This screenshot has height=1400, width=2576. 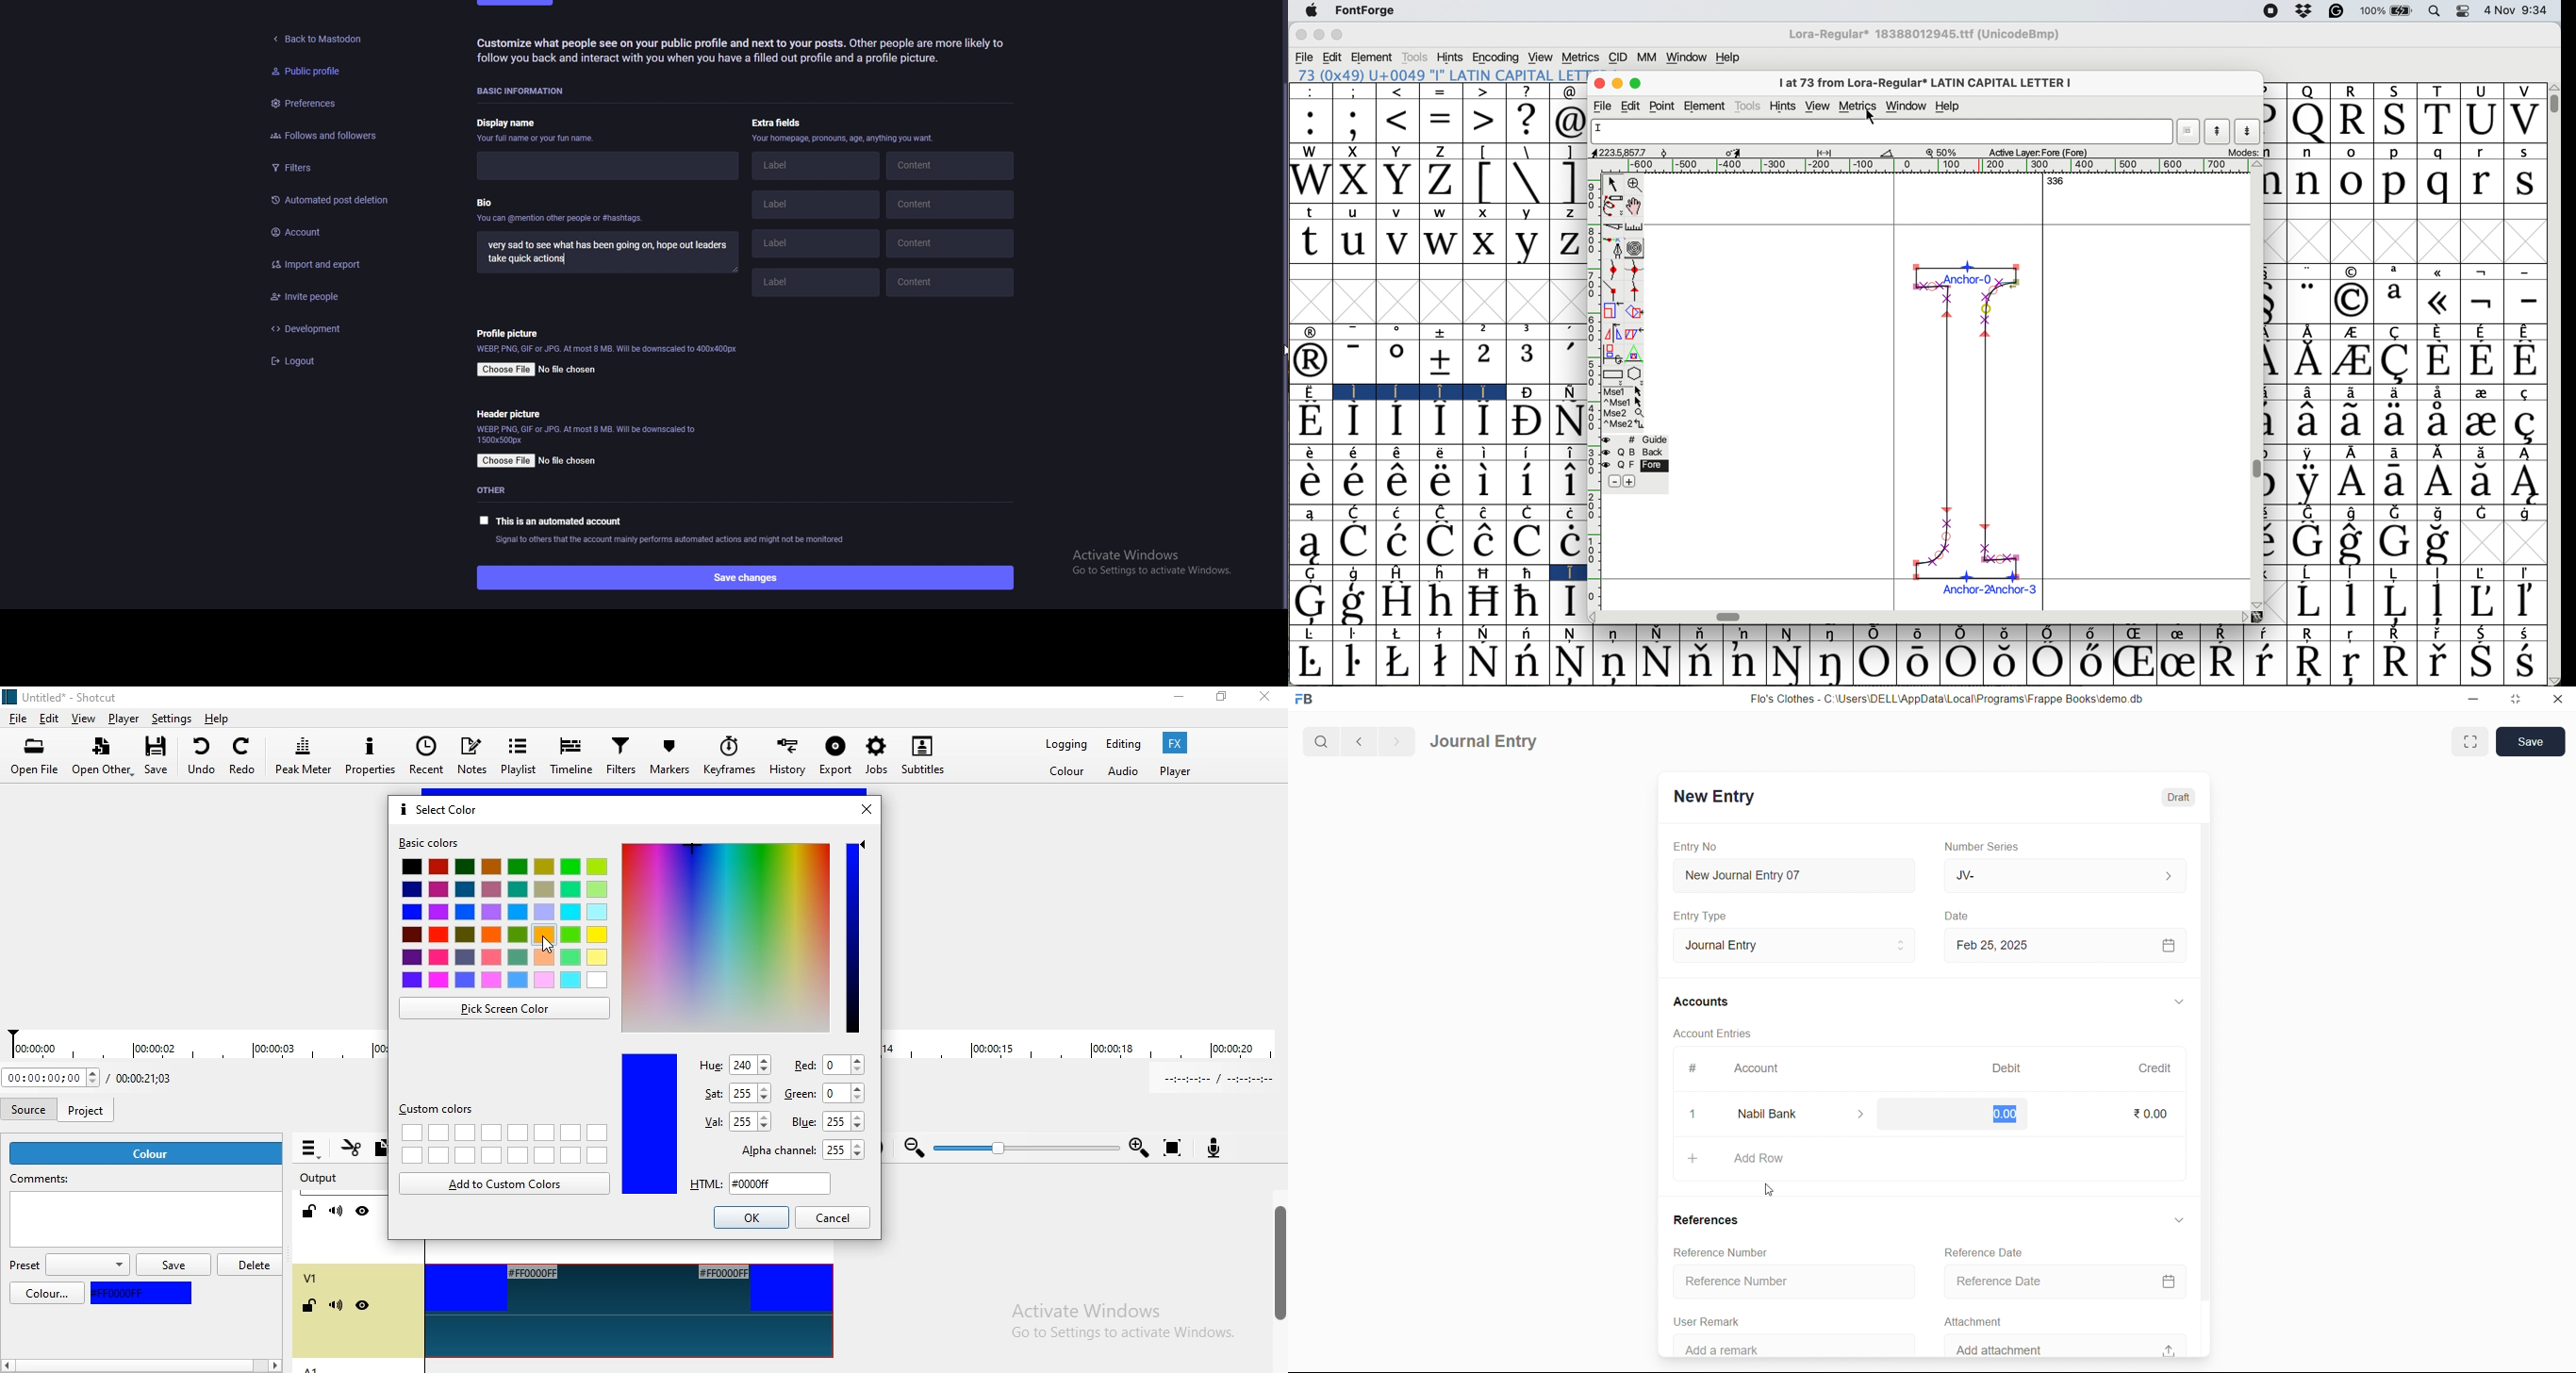 What do you see at coordinates (332, 261) in the screenshot?
I see `Import and export` at bounding box center [332, 261].